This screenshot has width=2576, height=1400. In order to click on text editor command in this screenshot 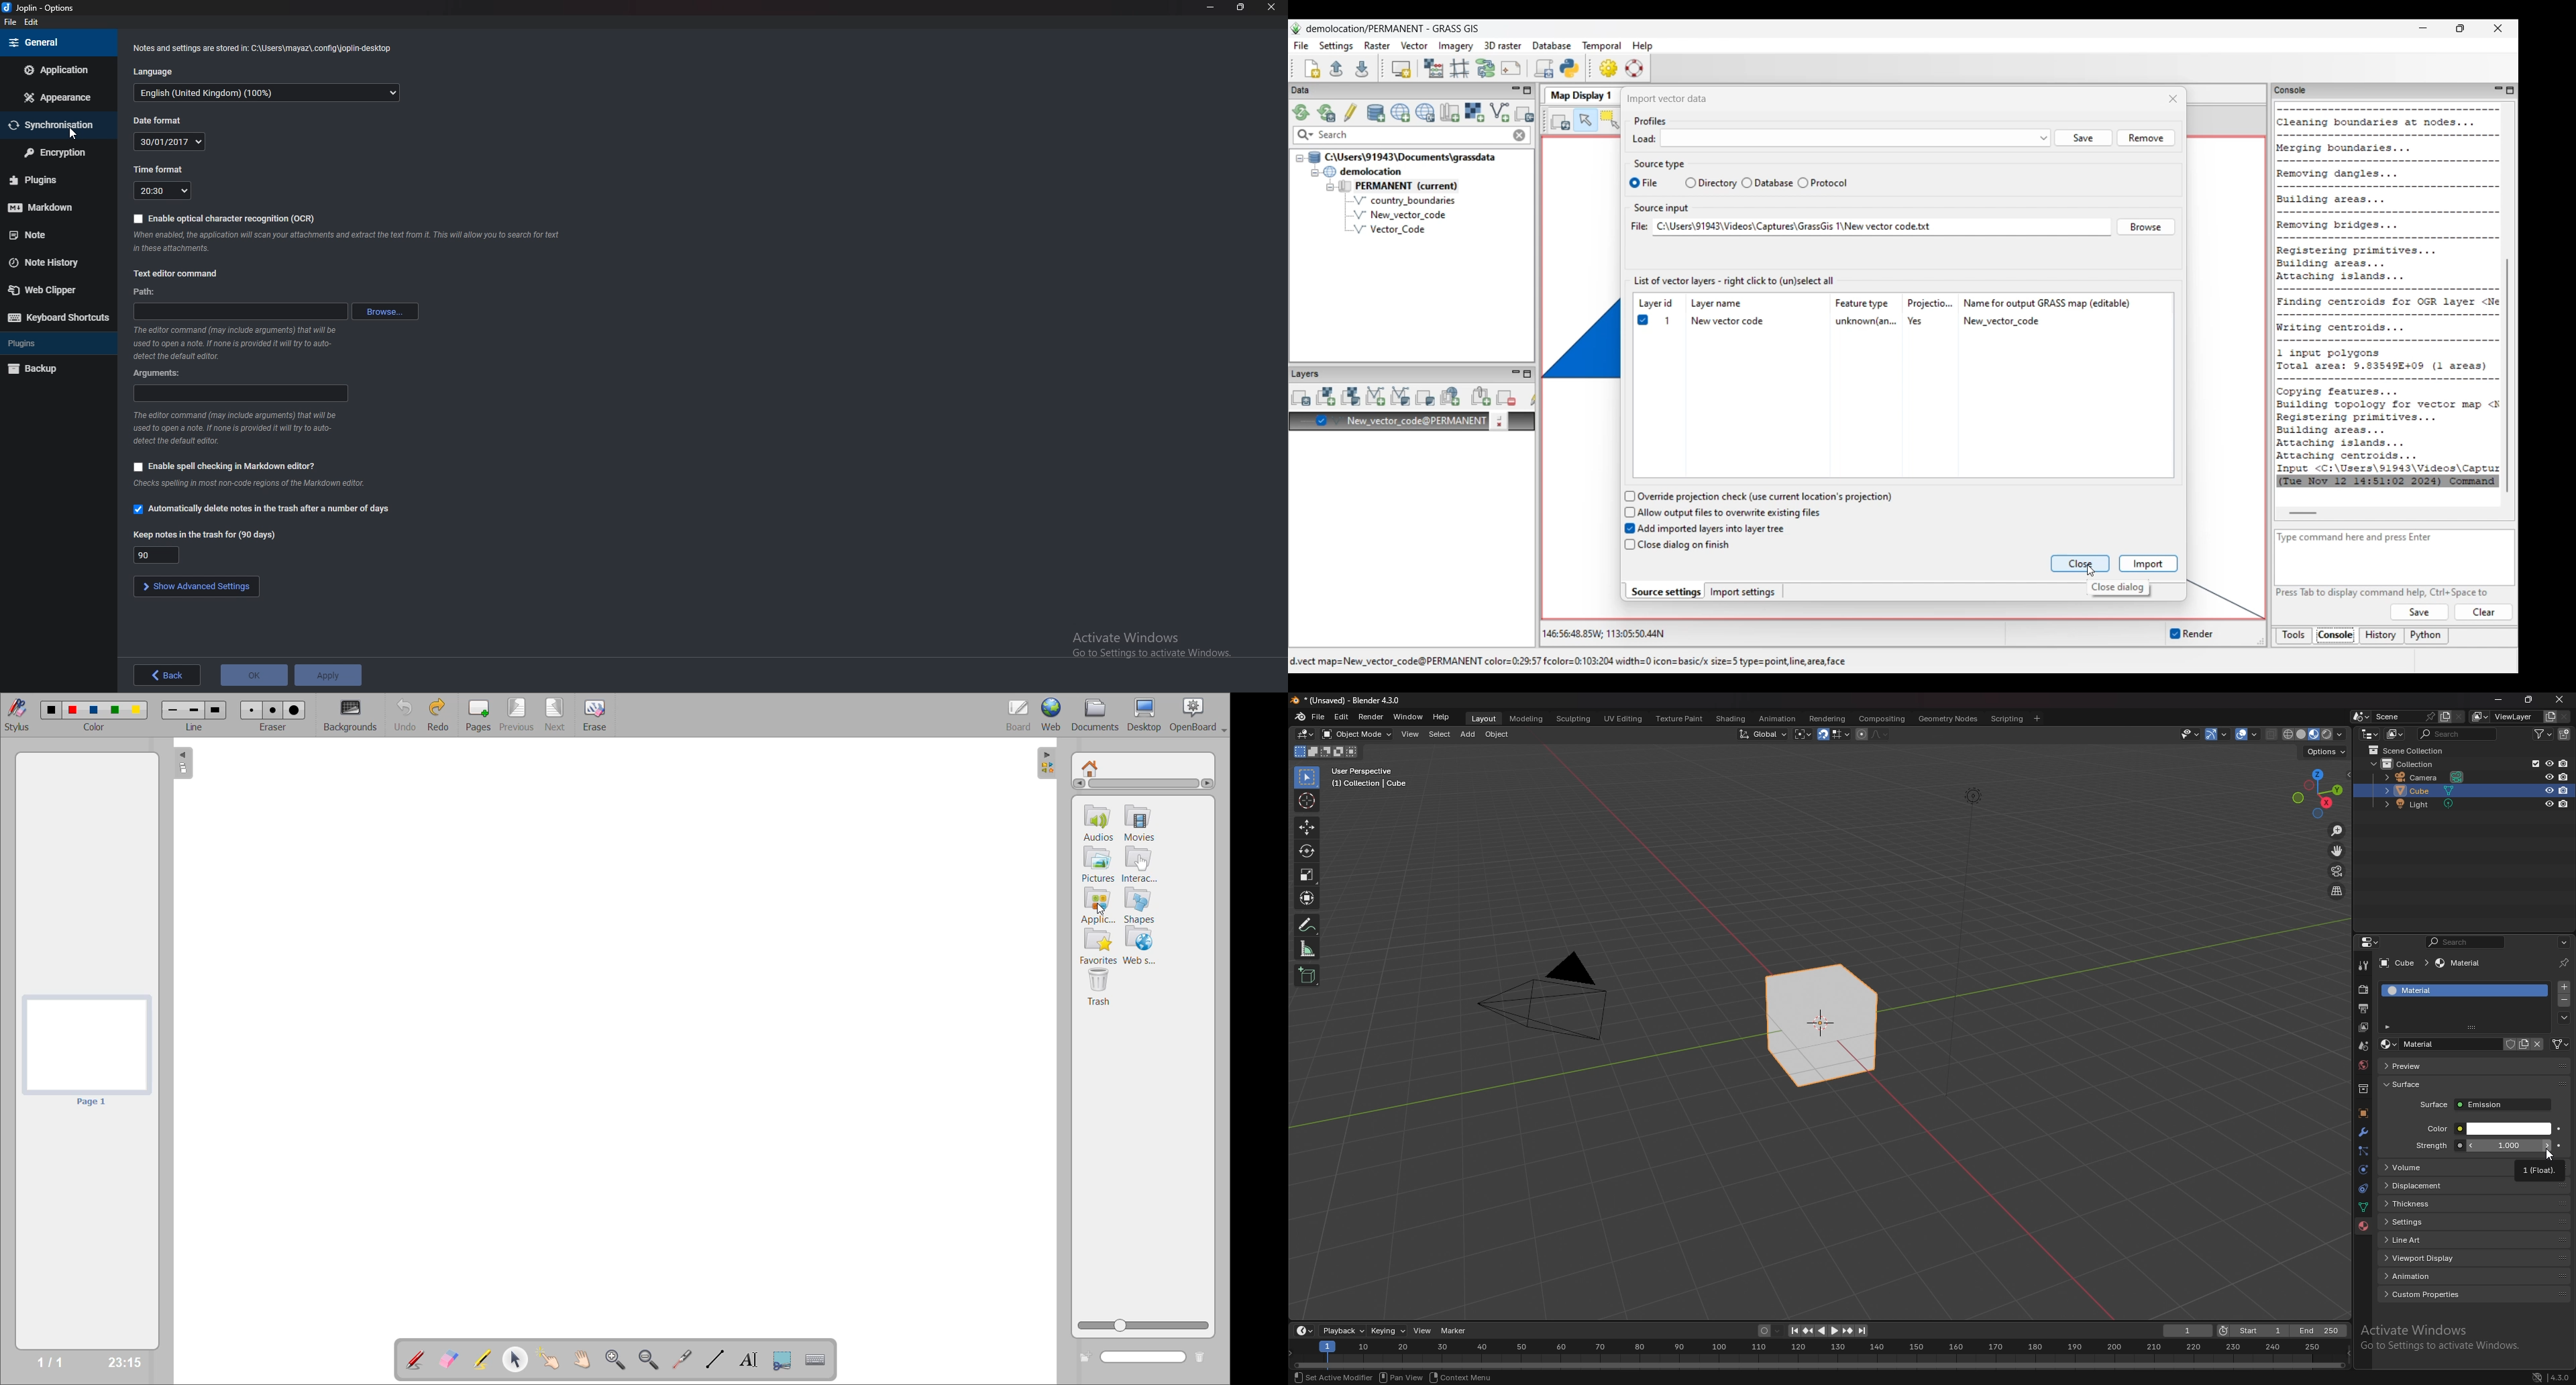, I will do `click(176, 273)`.